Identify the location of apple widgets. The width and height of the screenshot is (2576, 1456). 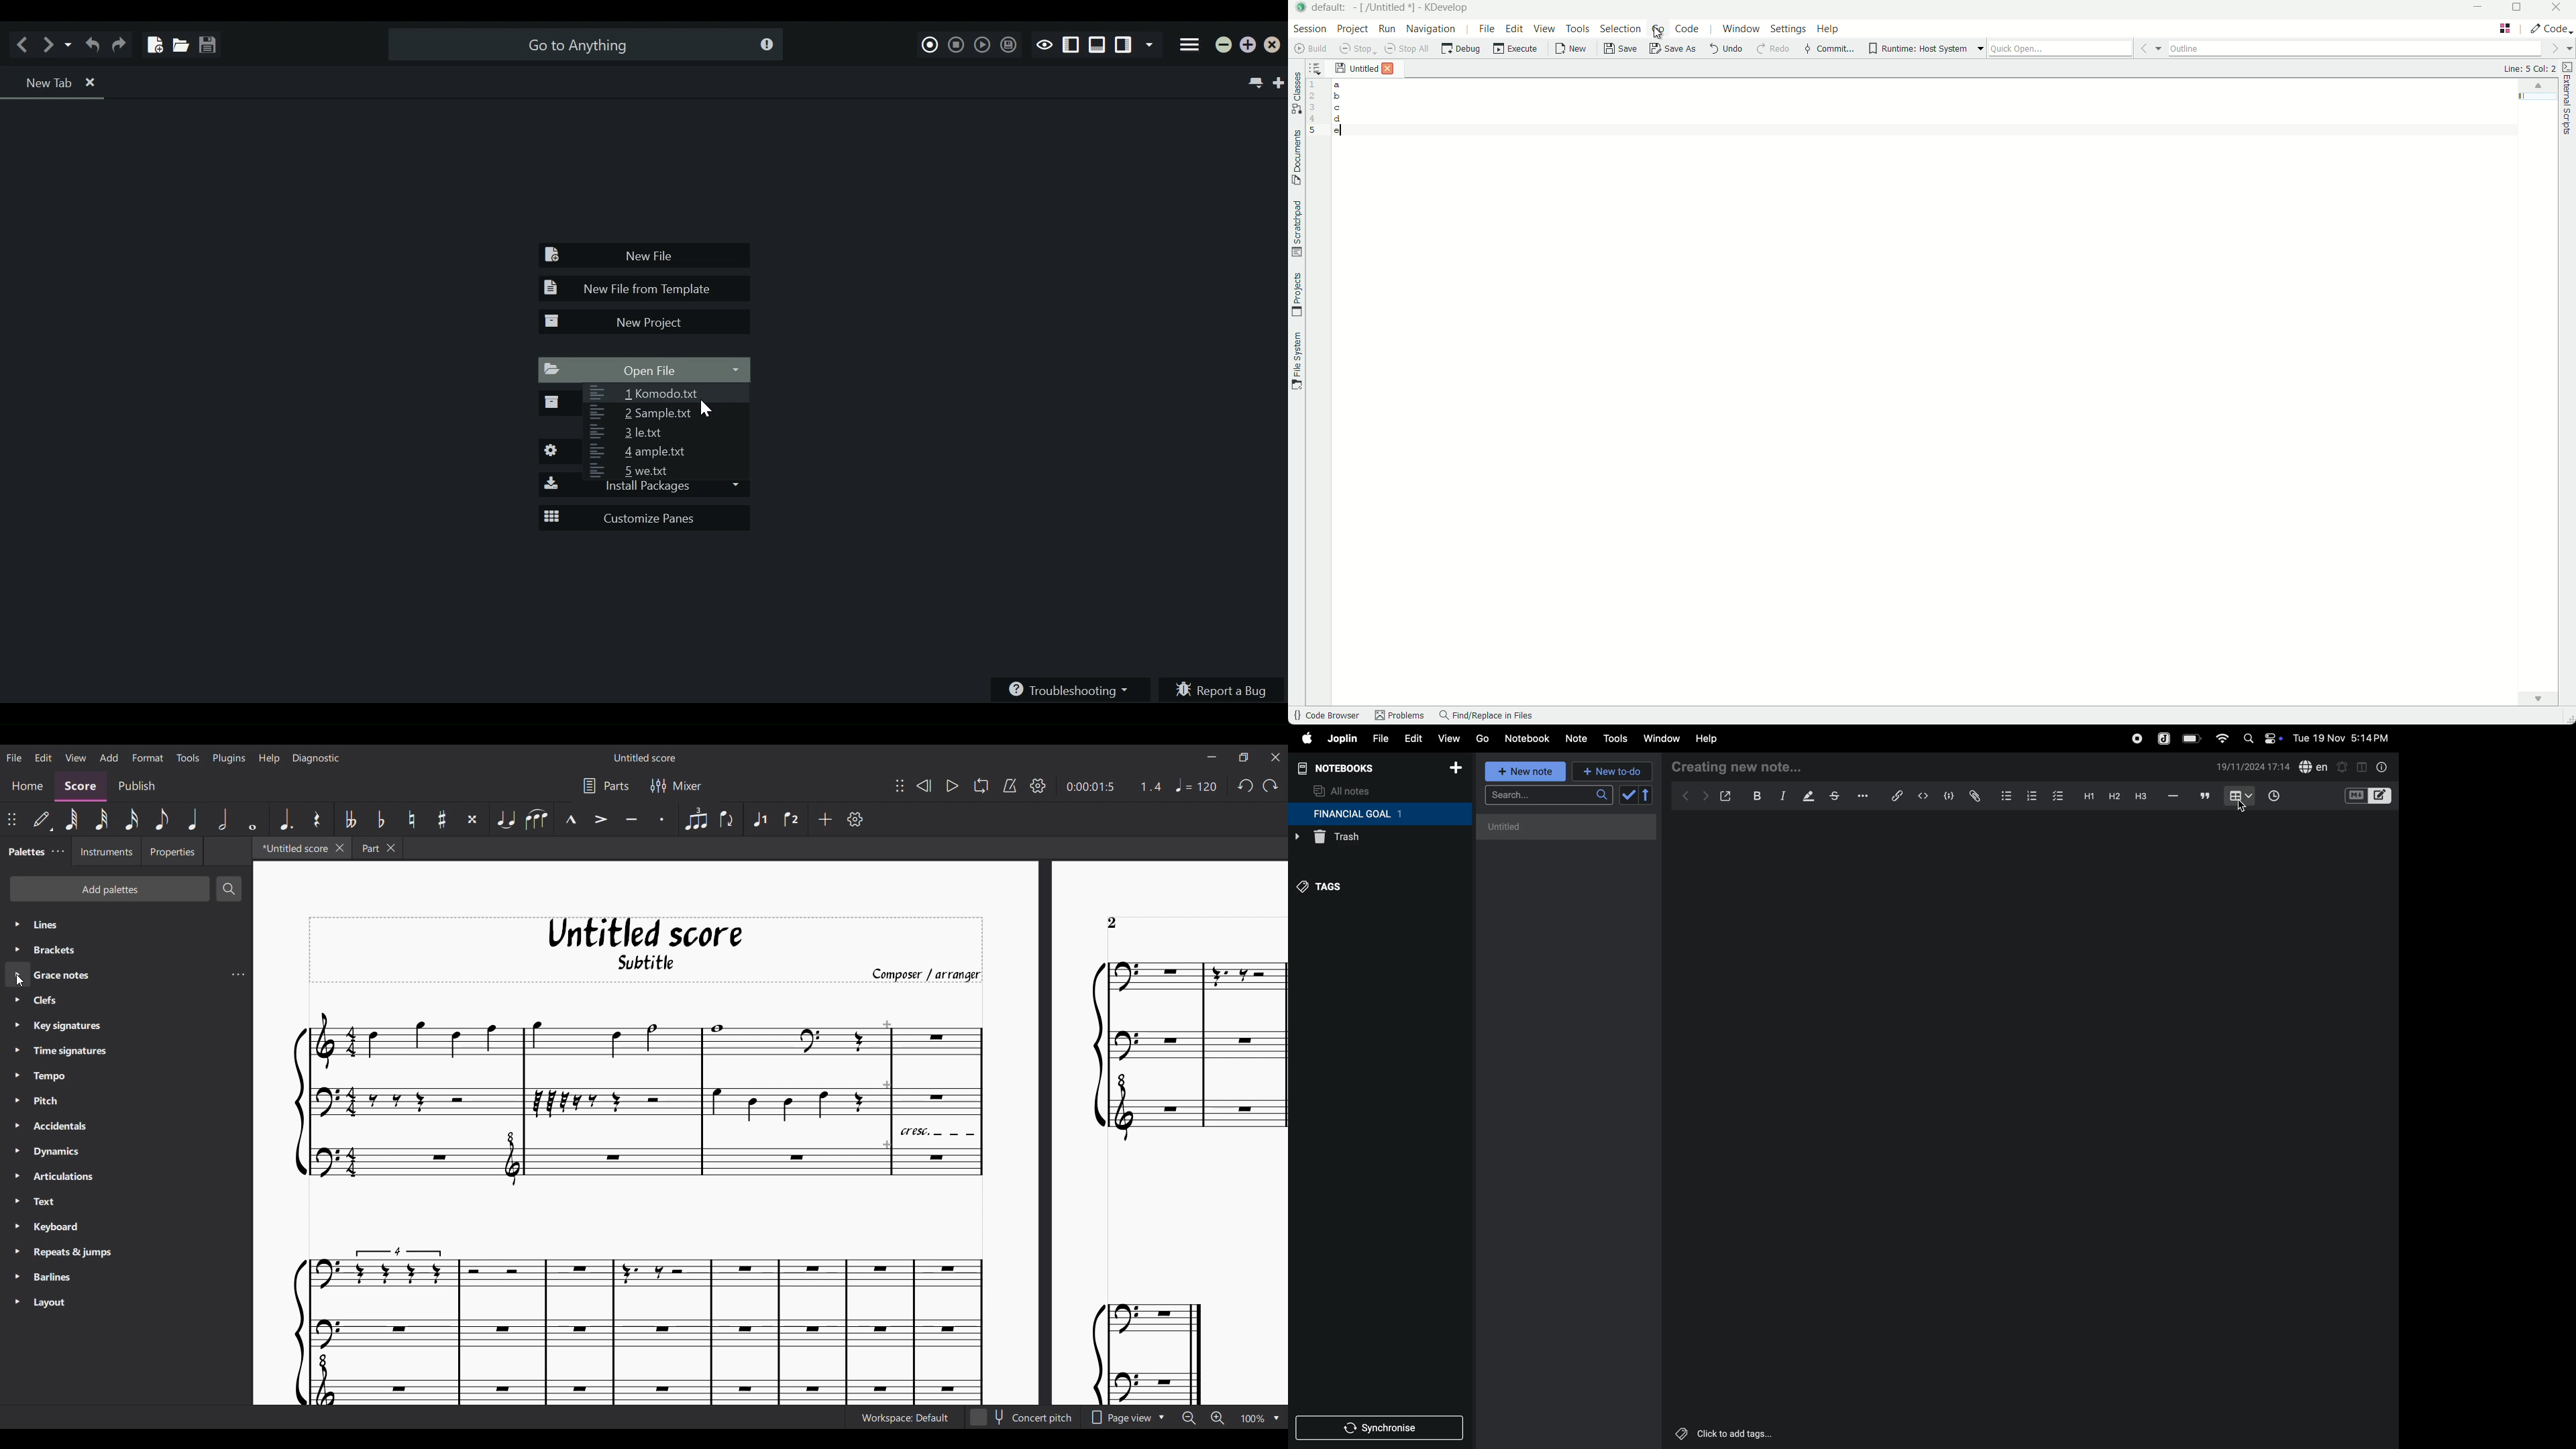
(2260, 737).